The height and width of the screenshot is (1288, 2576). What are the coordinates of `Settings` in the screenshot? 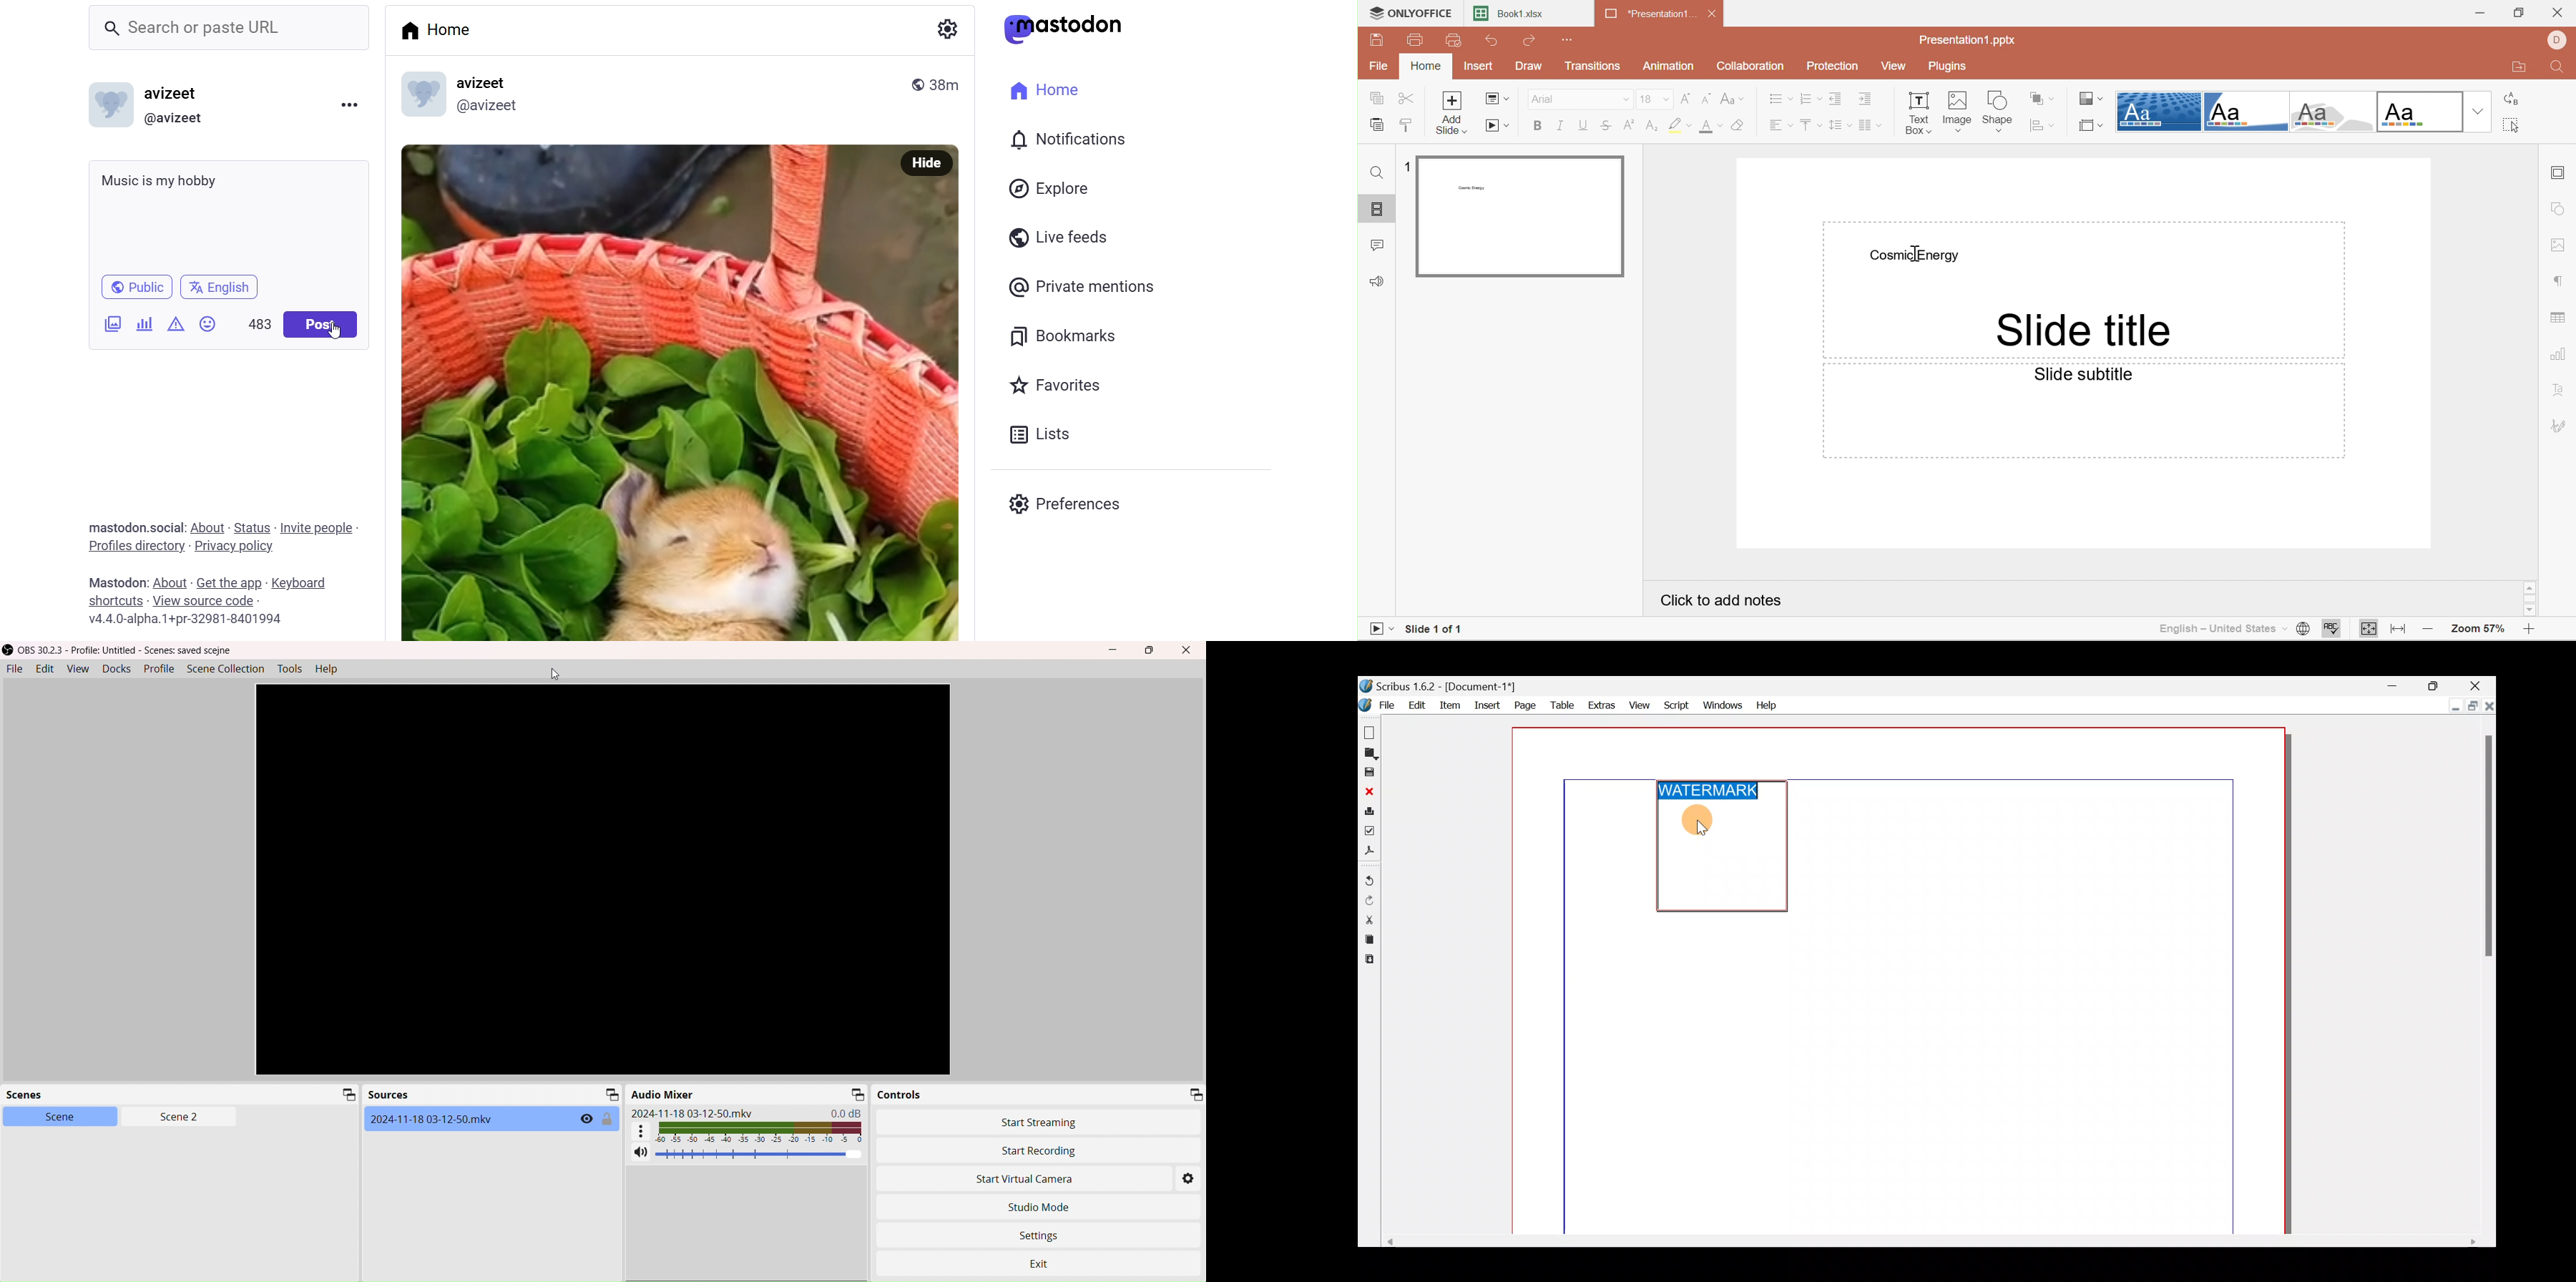 It's located at (1047, 1233).